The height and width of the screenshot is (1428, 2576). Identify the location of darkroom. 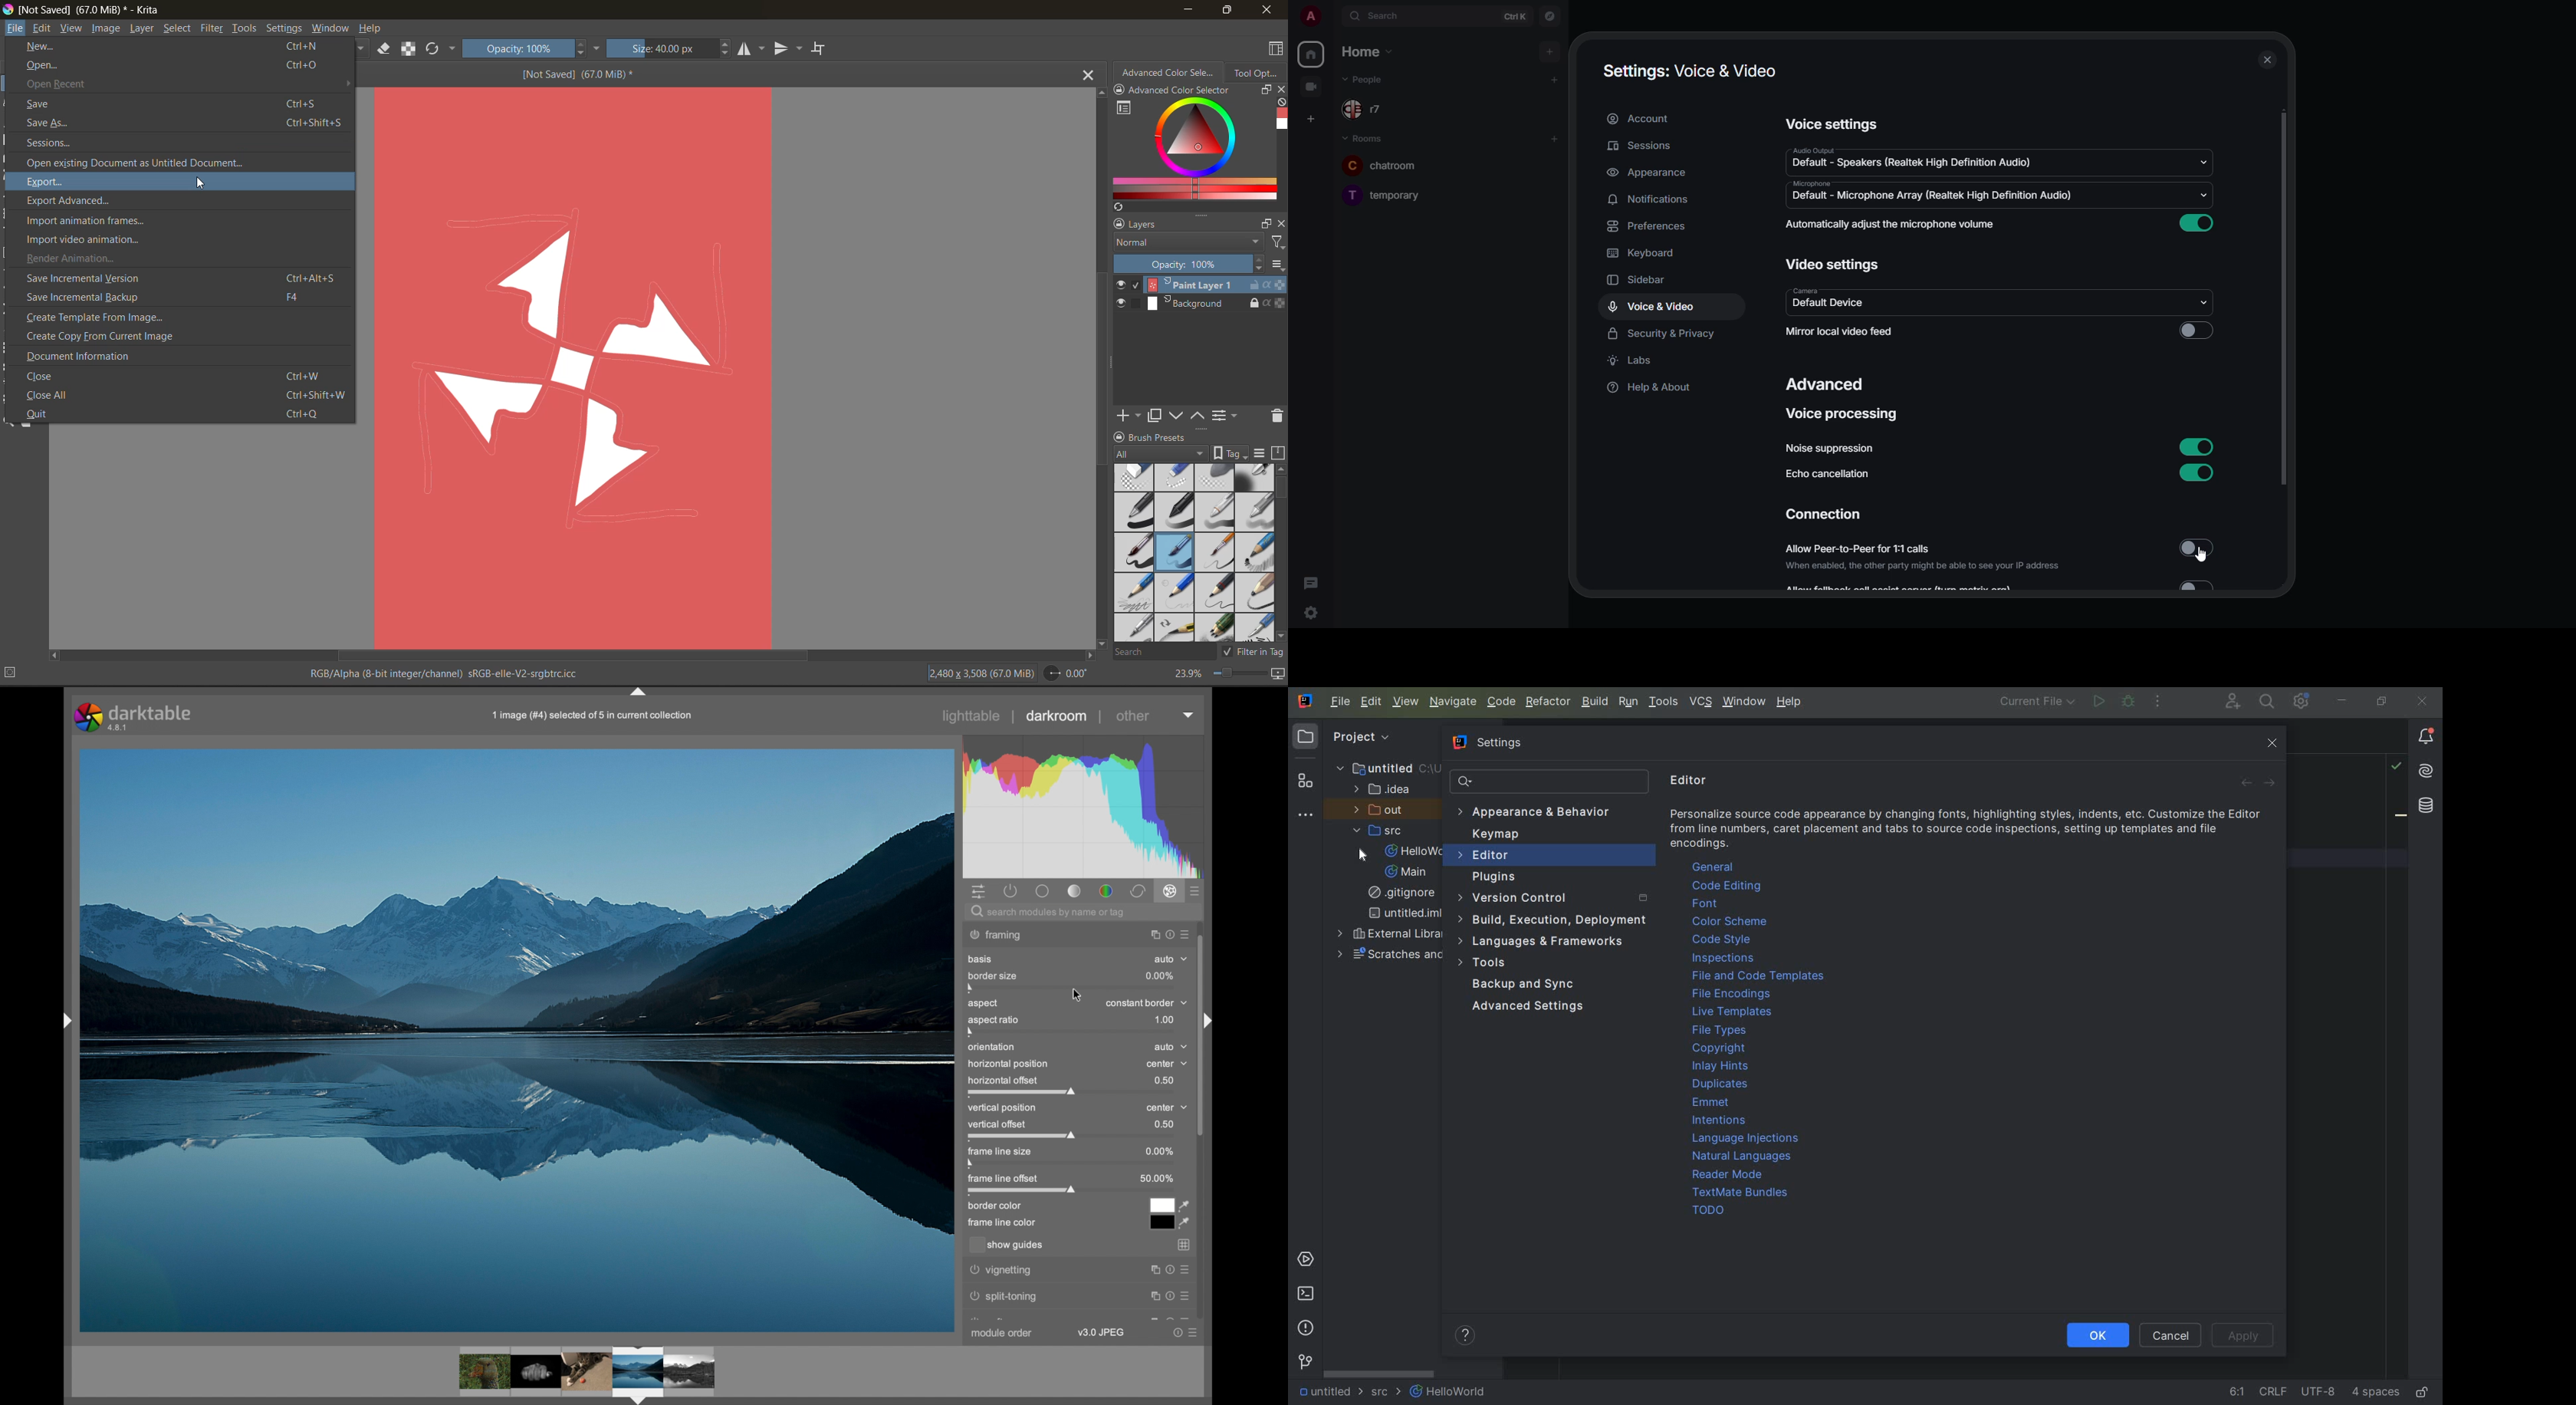
(1057, 716).